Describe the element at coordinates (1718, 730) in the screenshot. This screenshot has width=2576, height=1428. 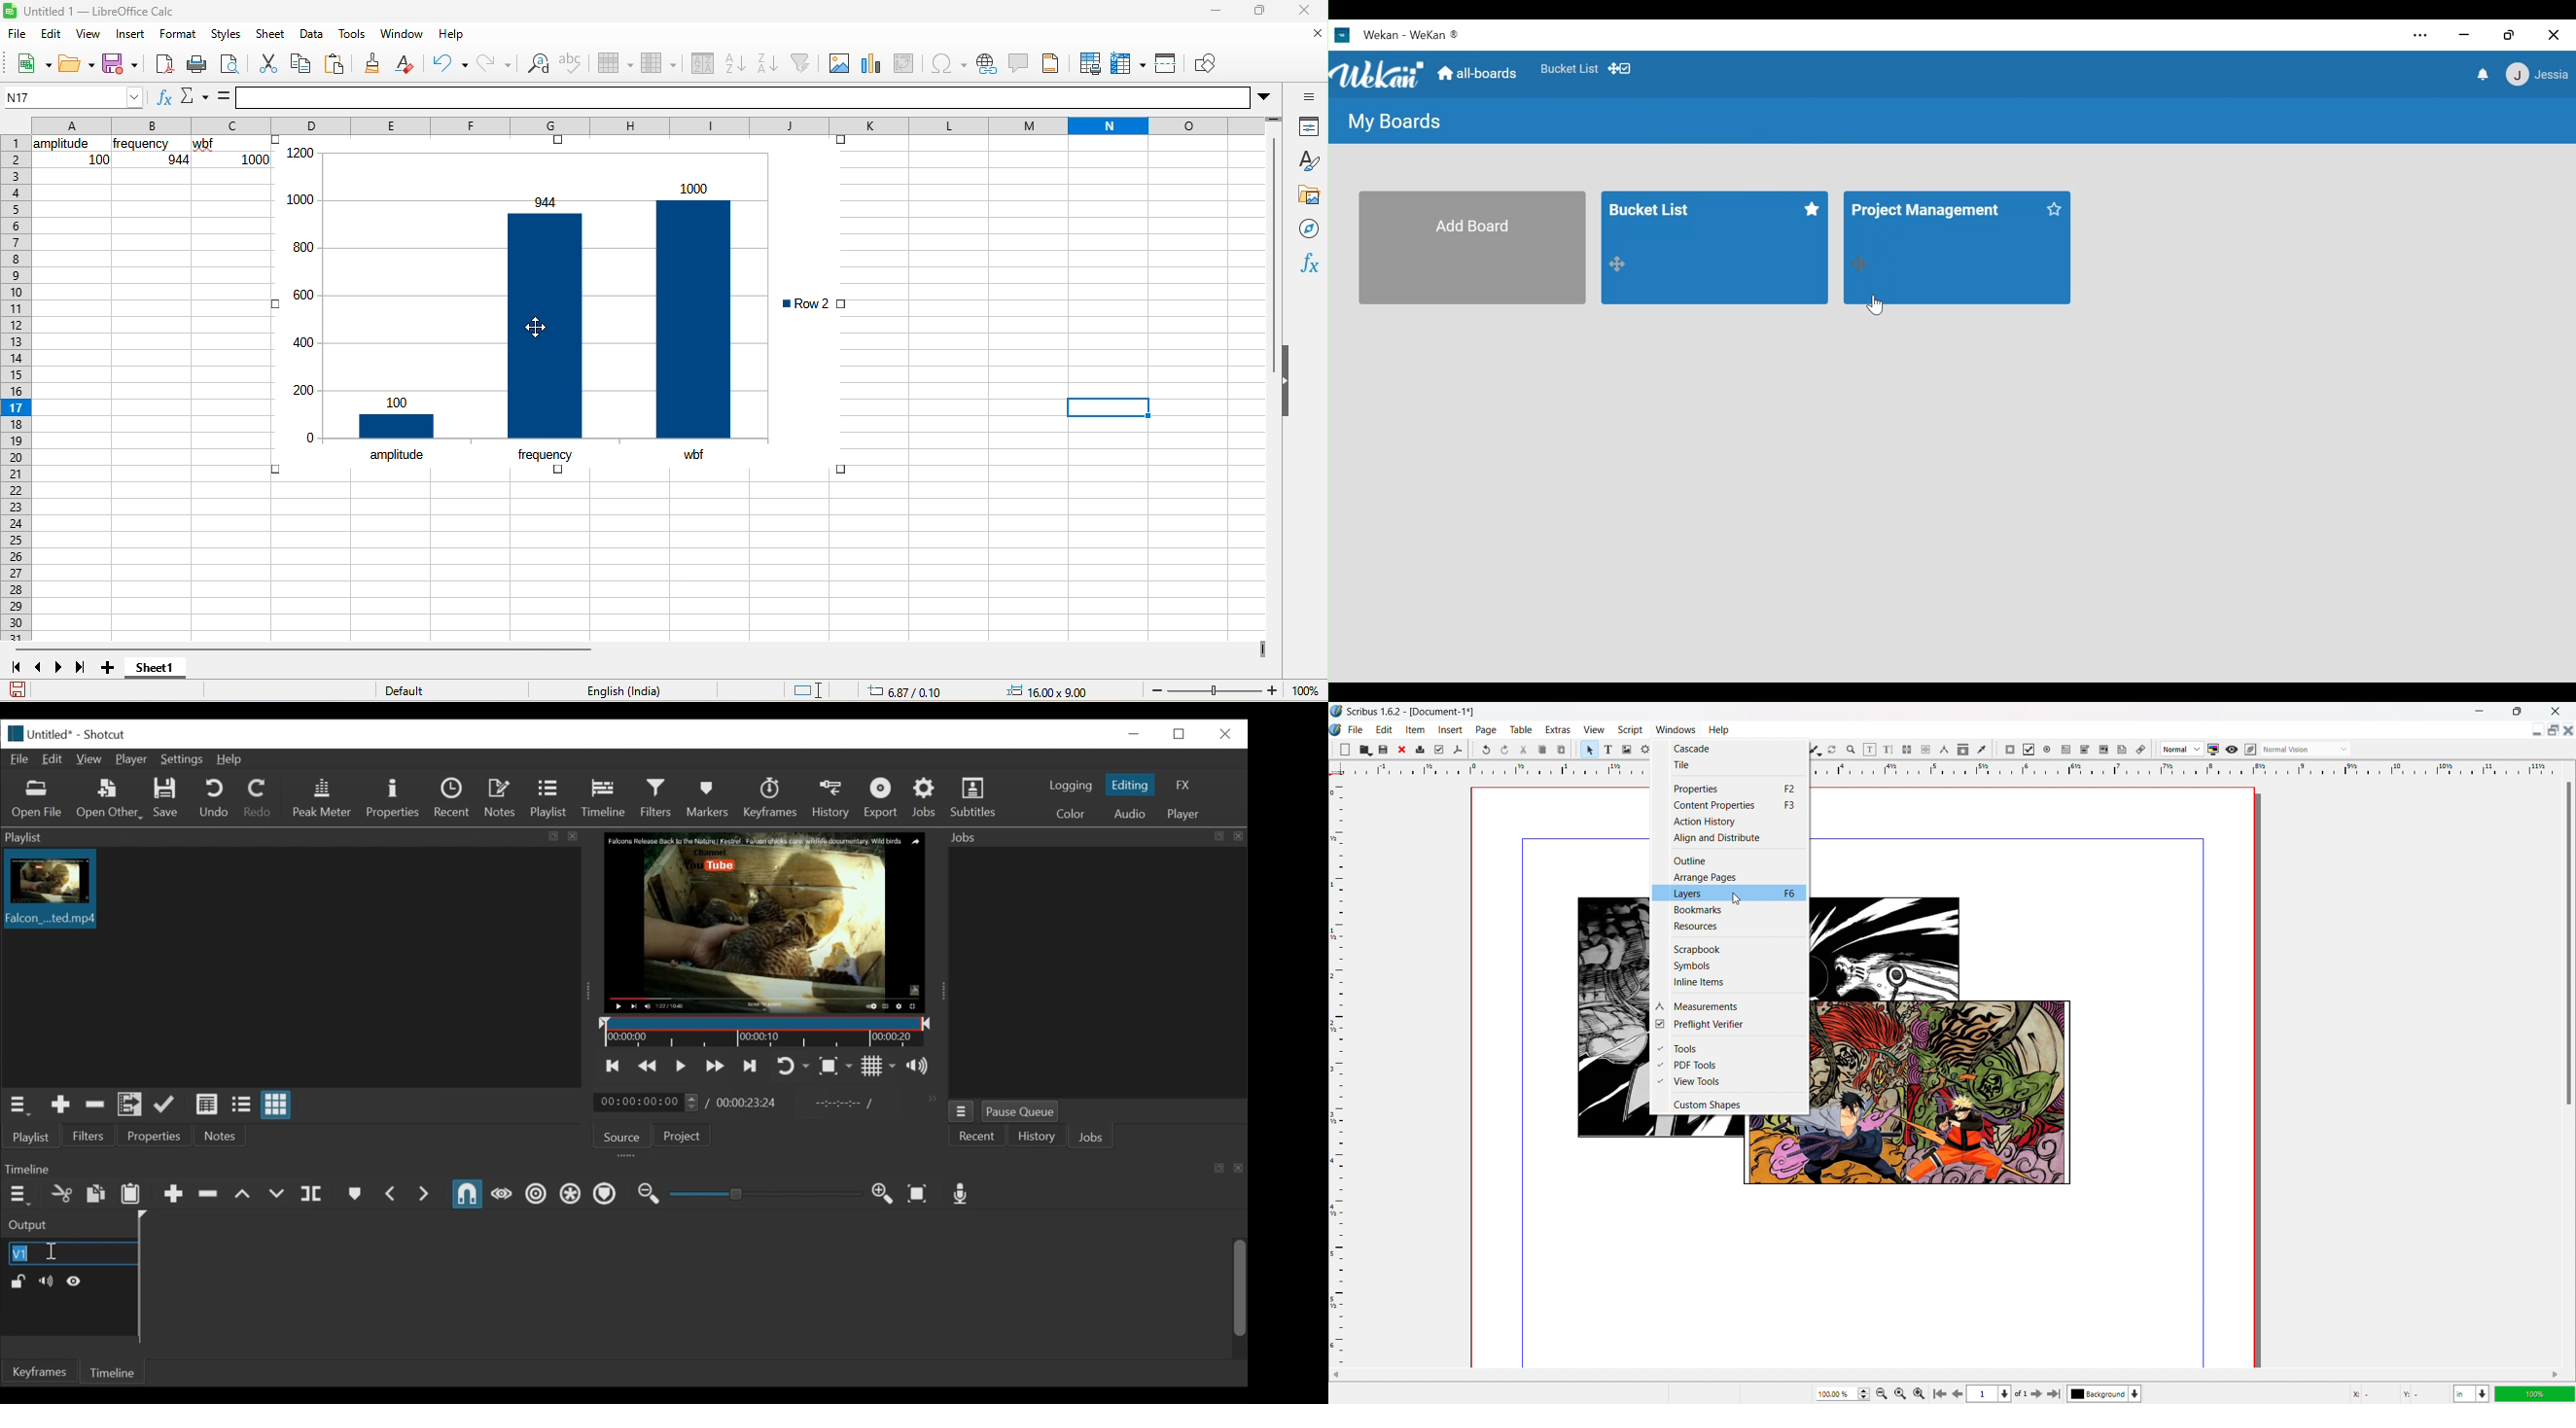
I see `help` at that location.